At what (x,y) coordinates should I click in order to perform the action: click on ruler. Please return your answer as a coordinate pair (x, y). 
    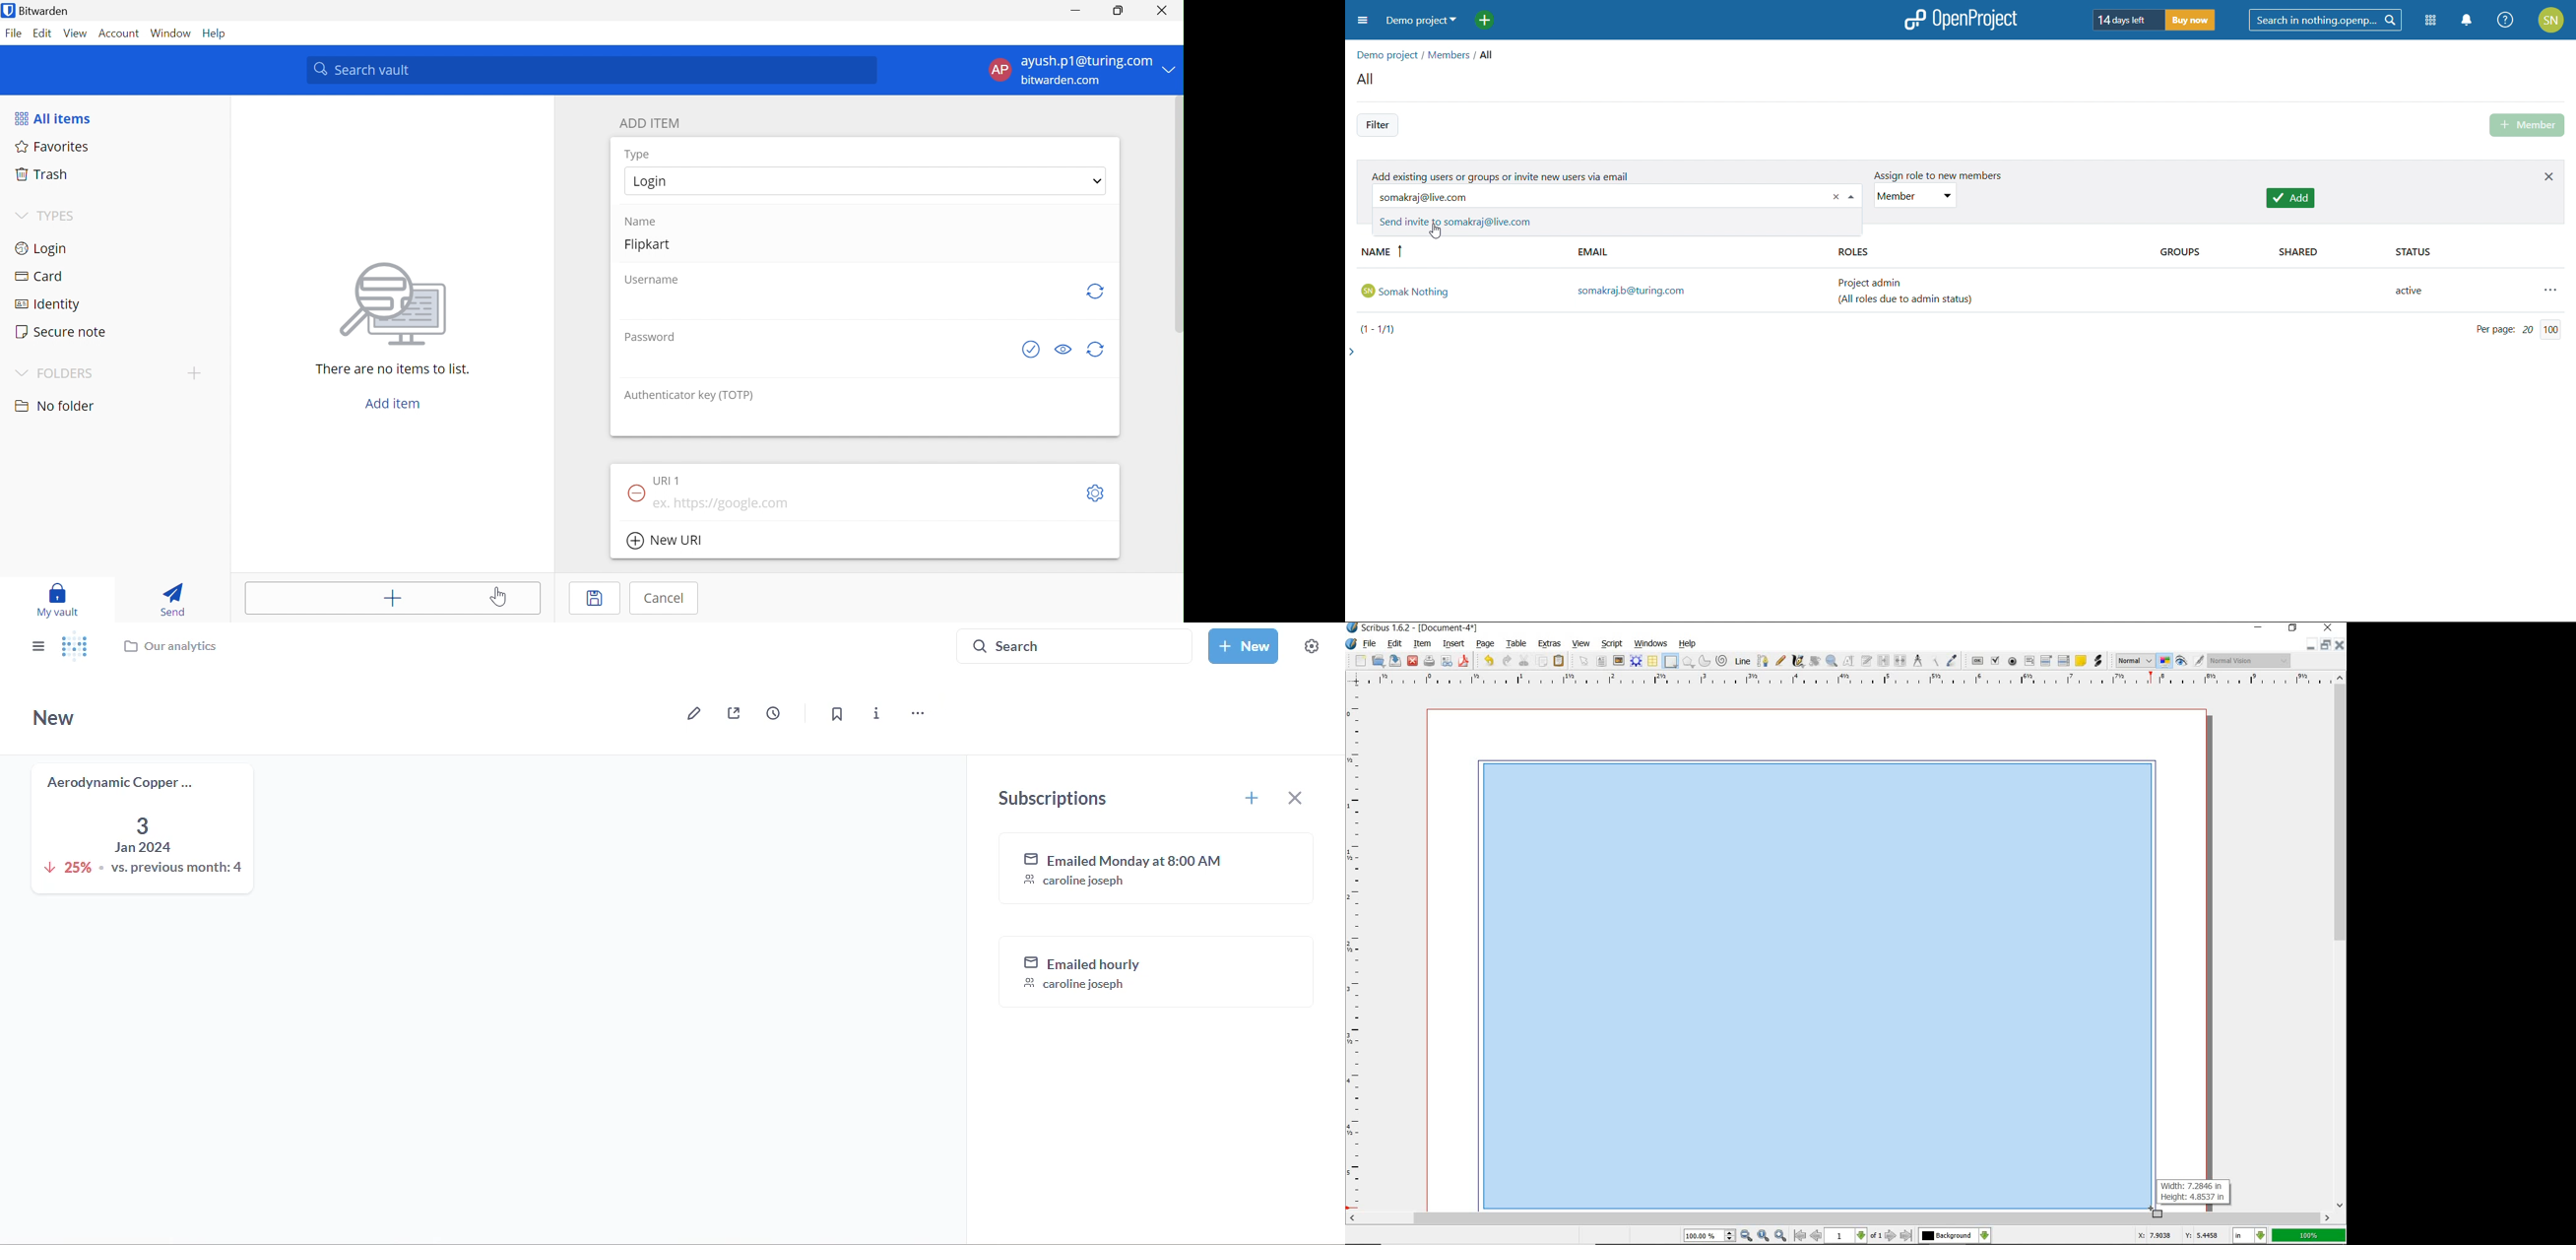
    Looking at the image, I should click on (1848, 679).